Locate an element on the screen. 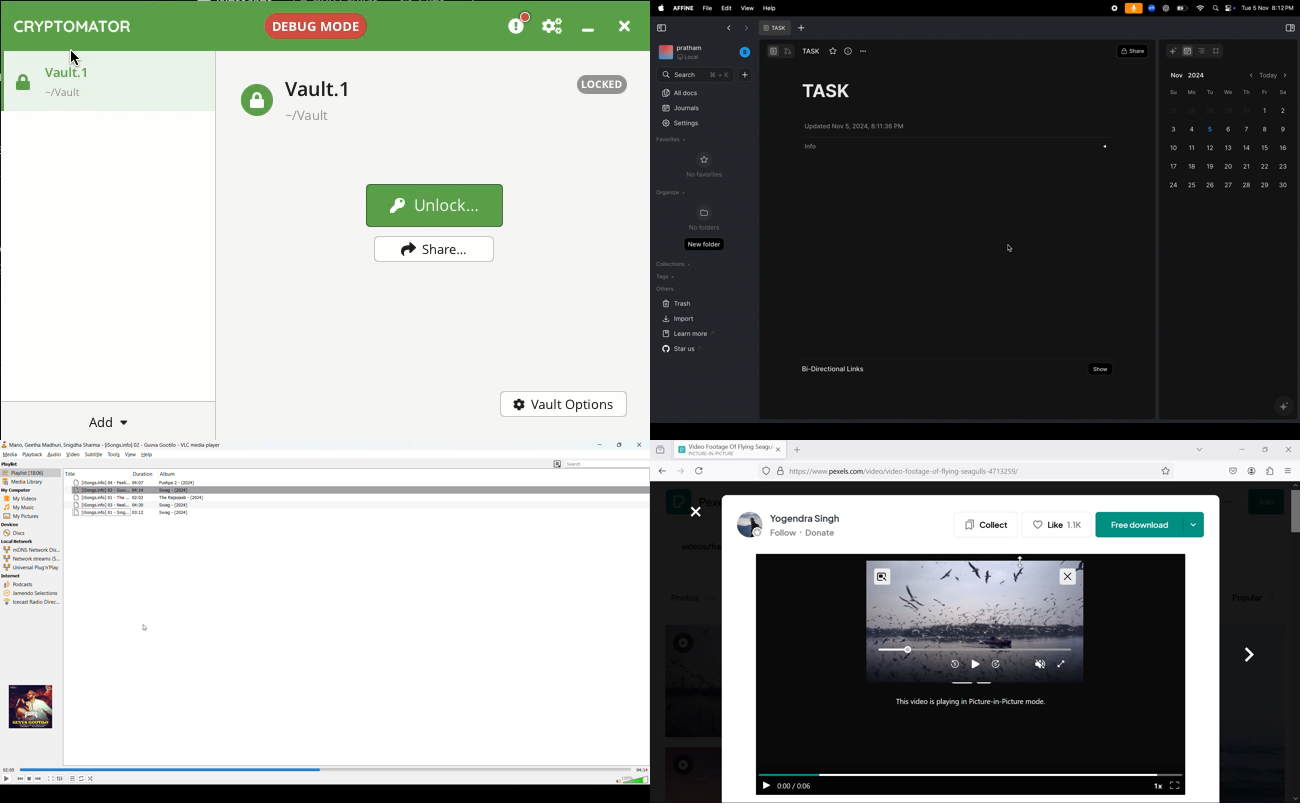  share is located at coordinates (1134, 51).